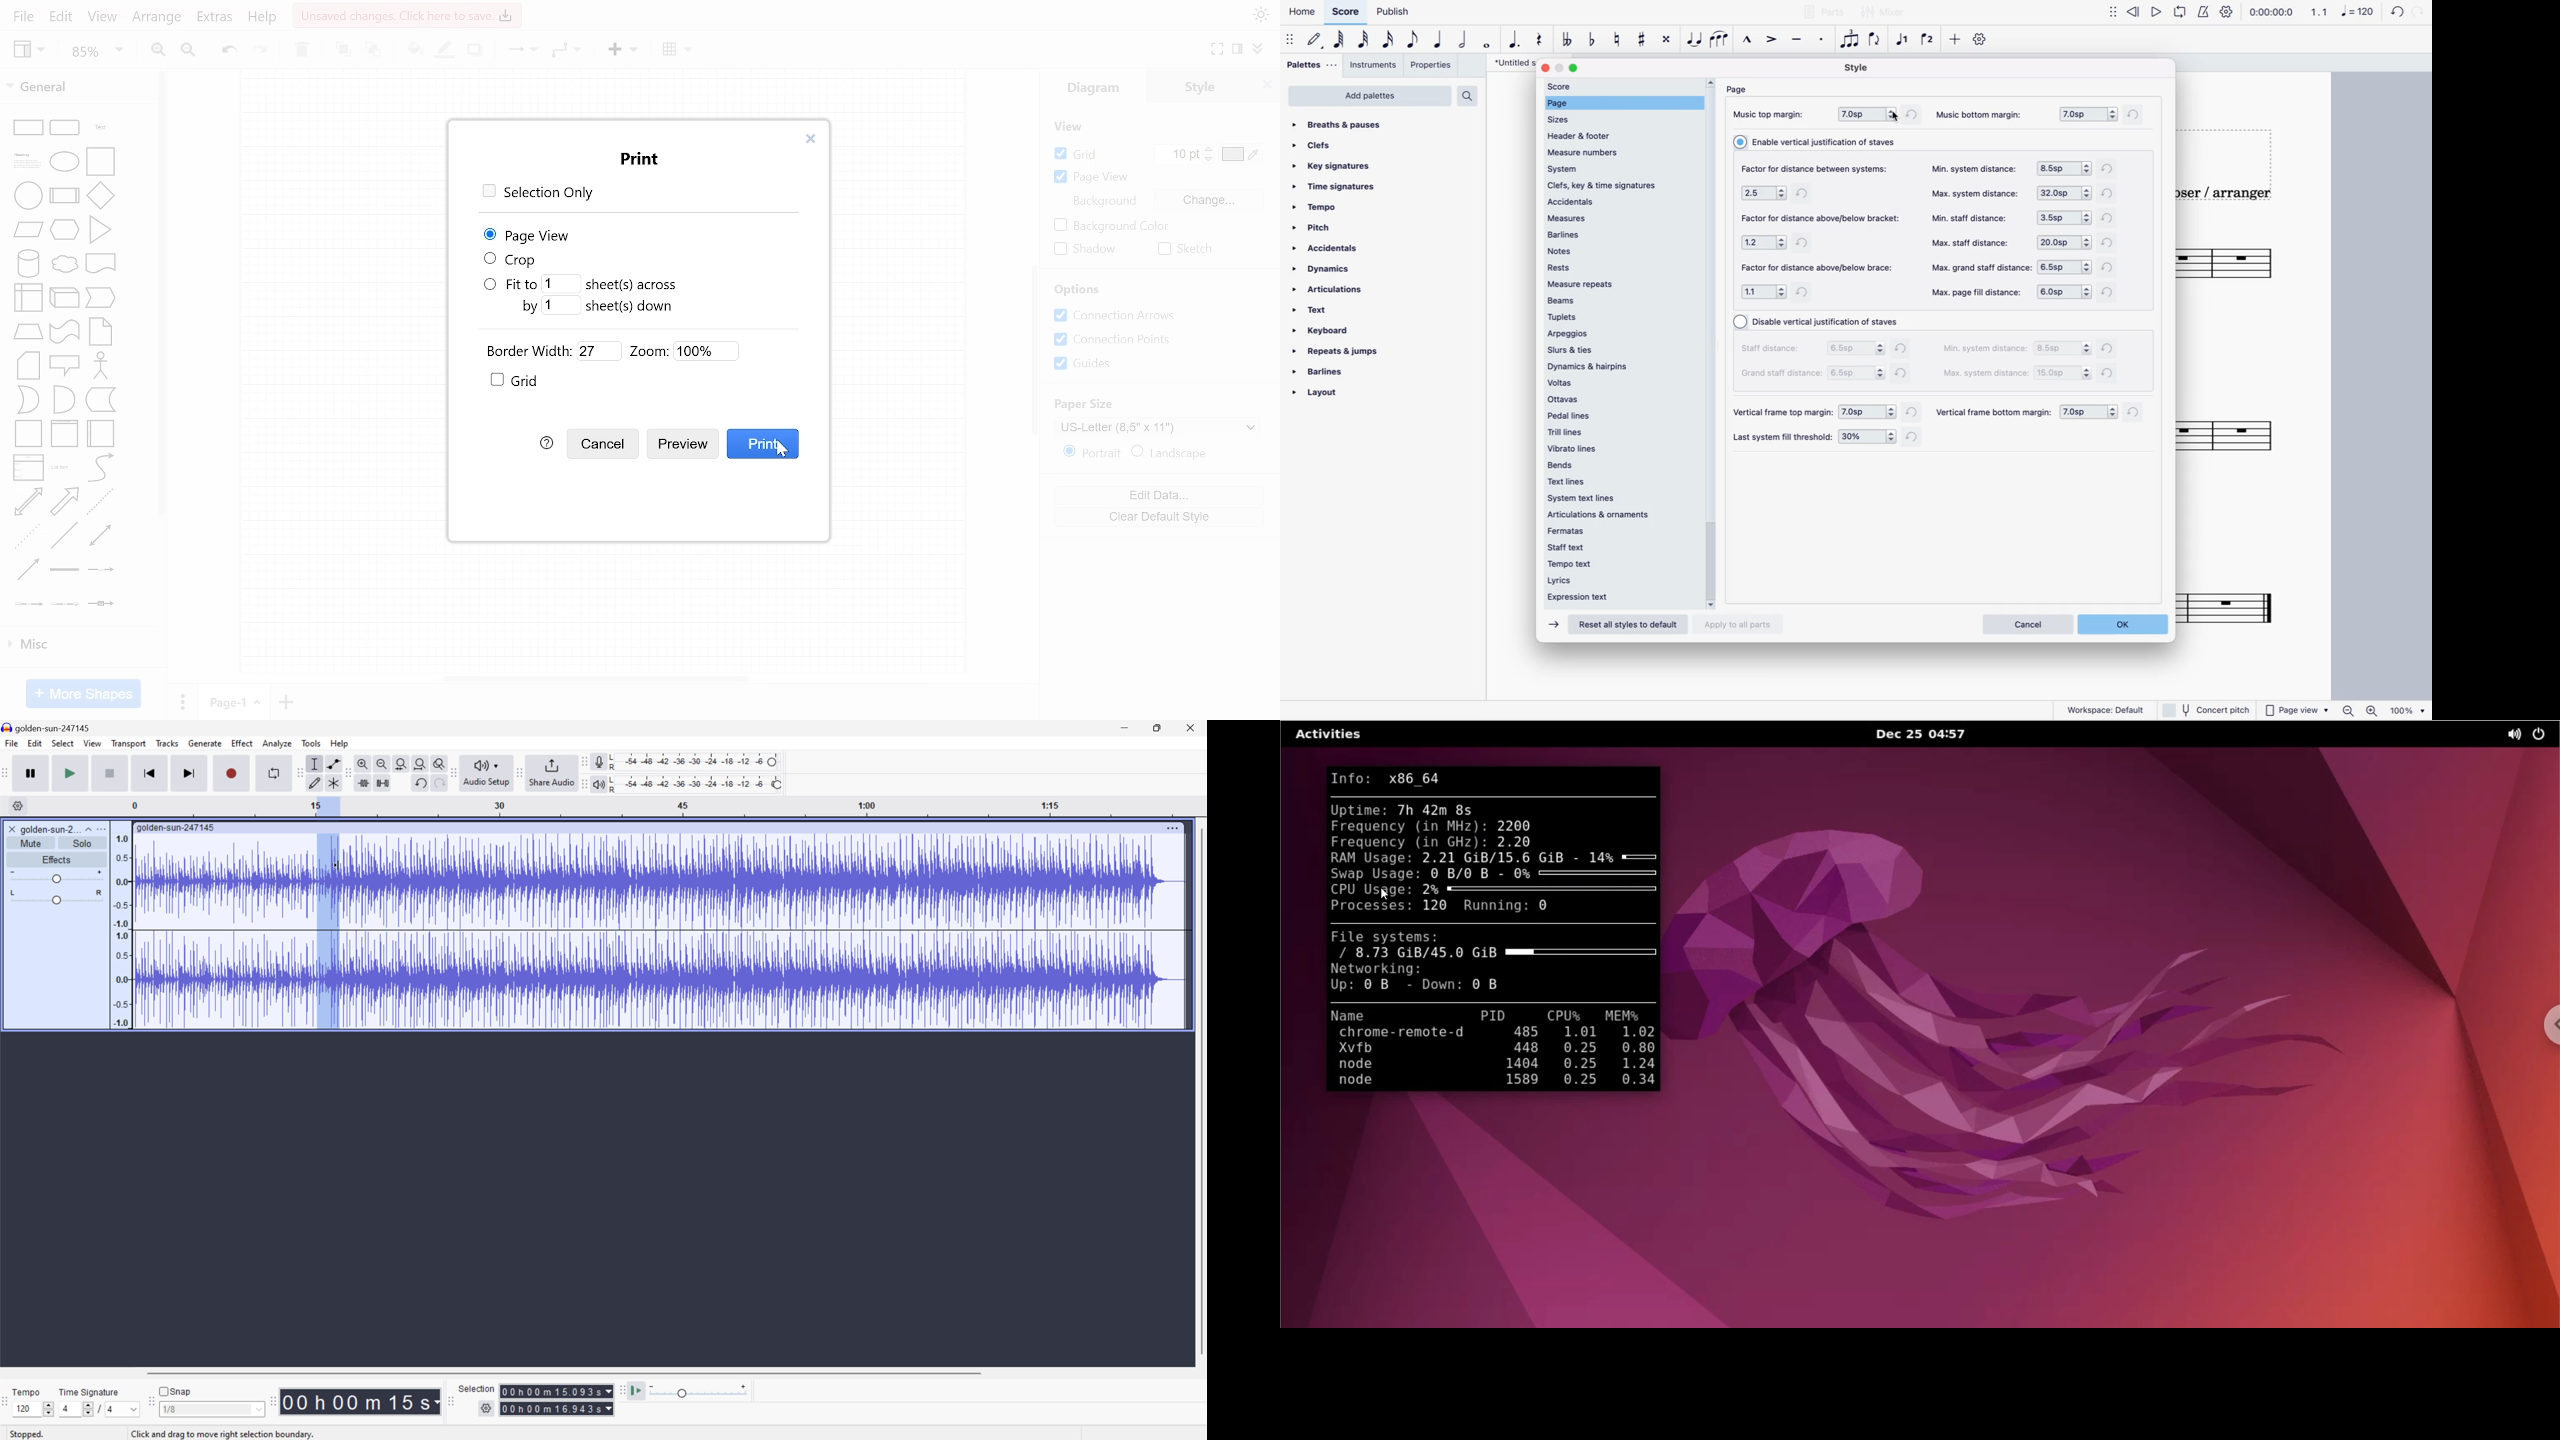  I want to click on accent, so click(1771, 40).